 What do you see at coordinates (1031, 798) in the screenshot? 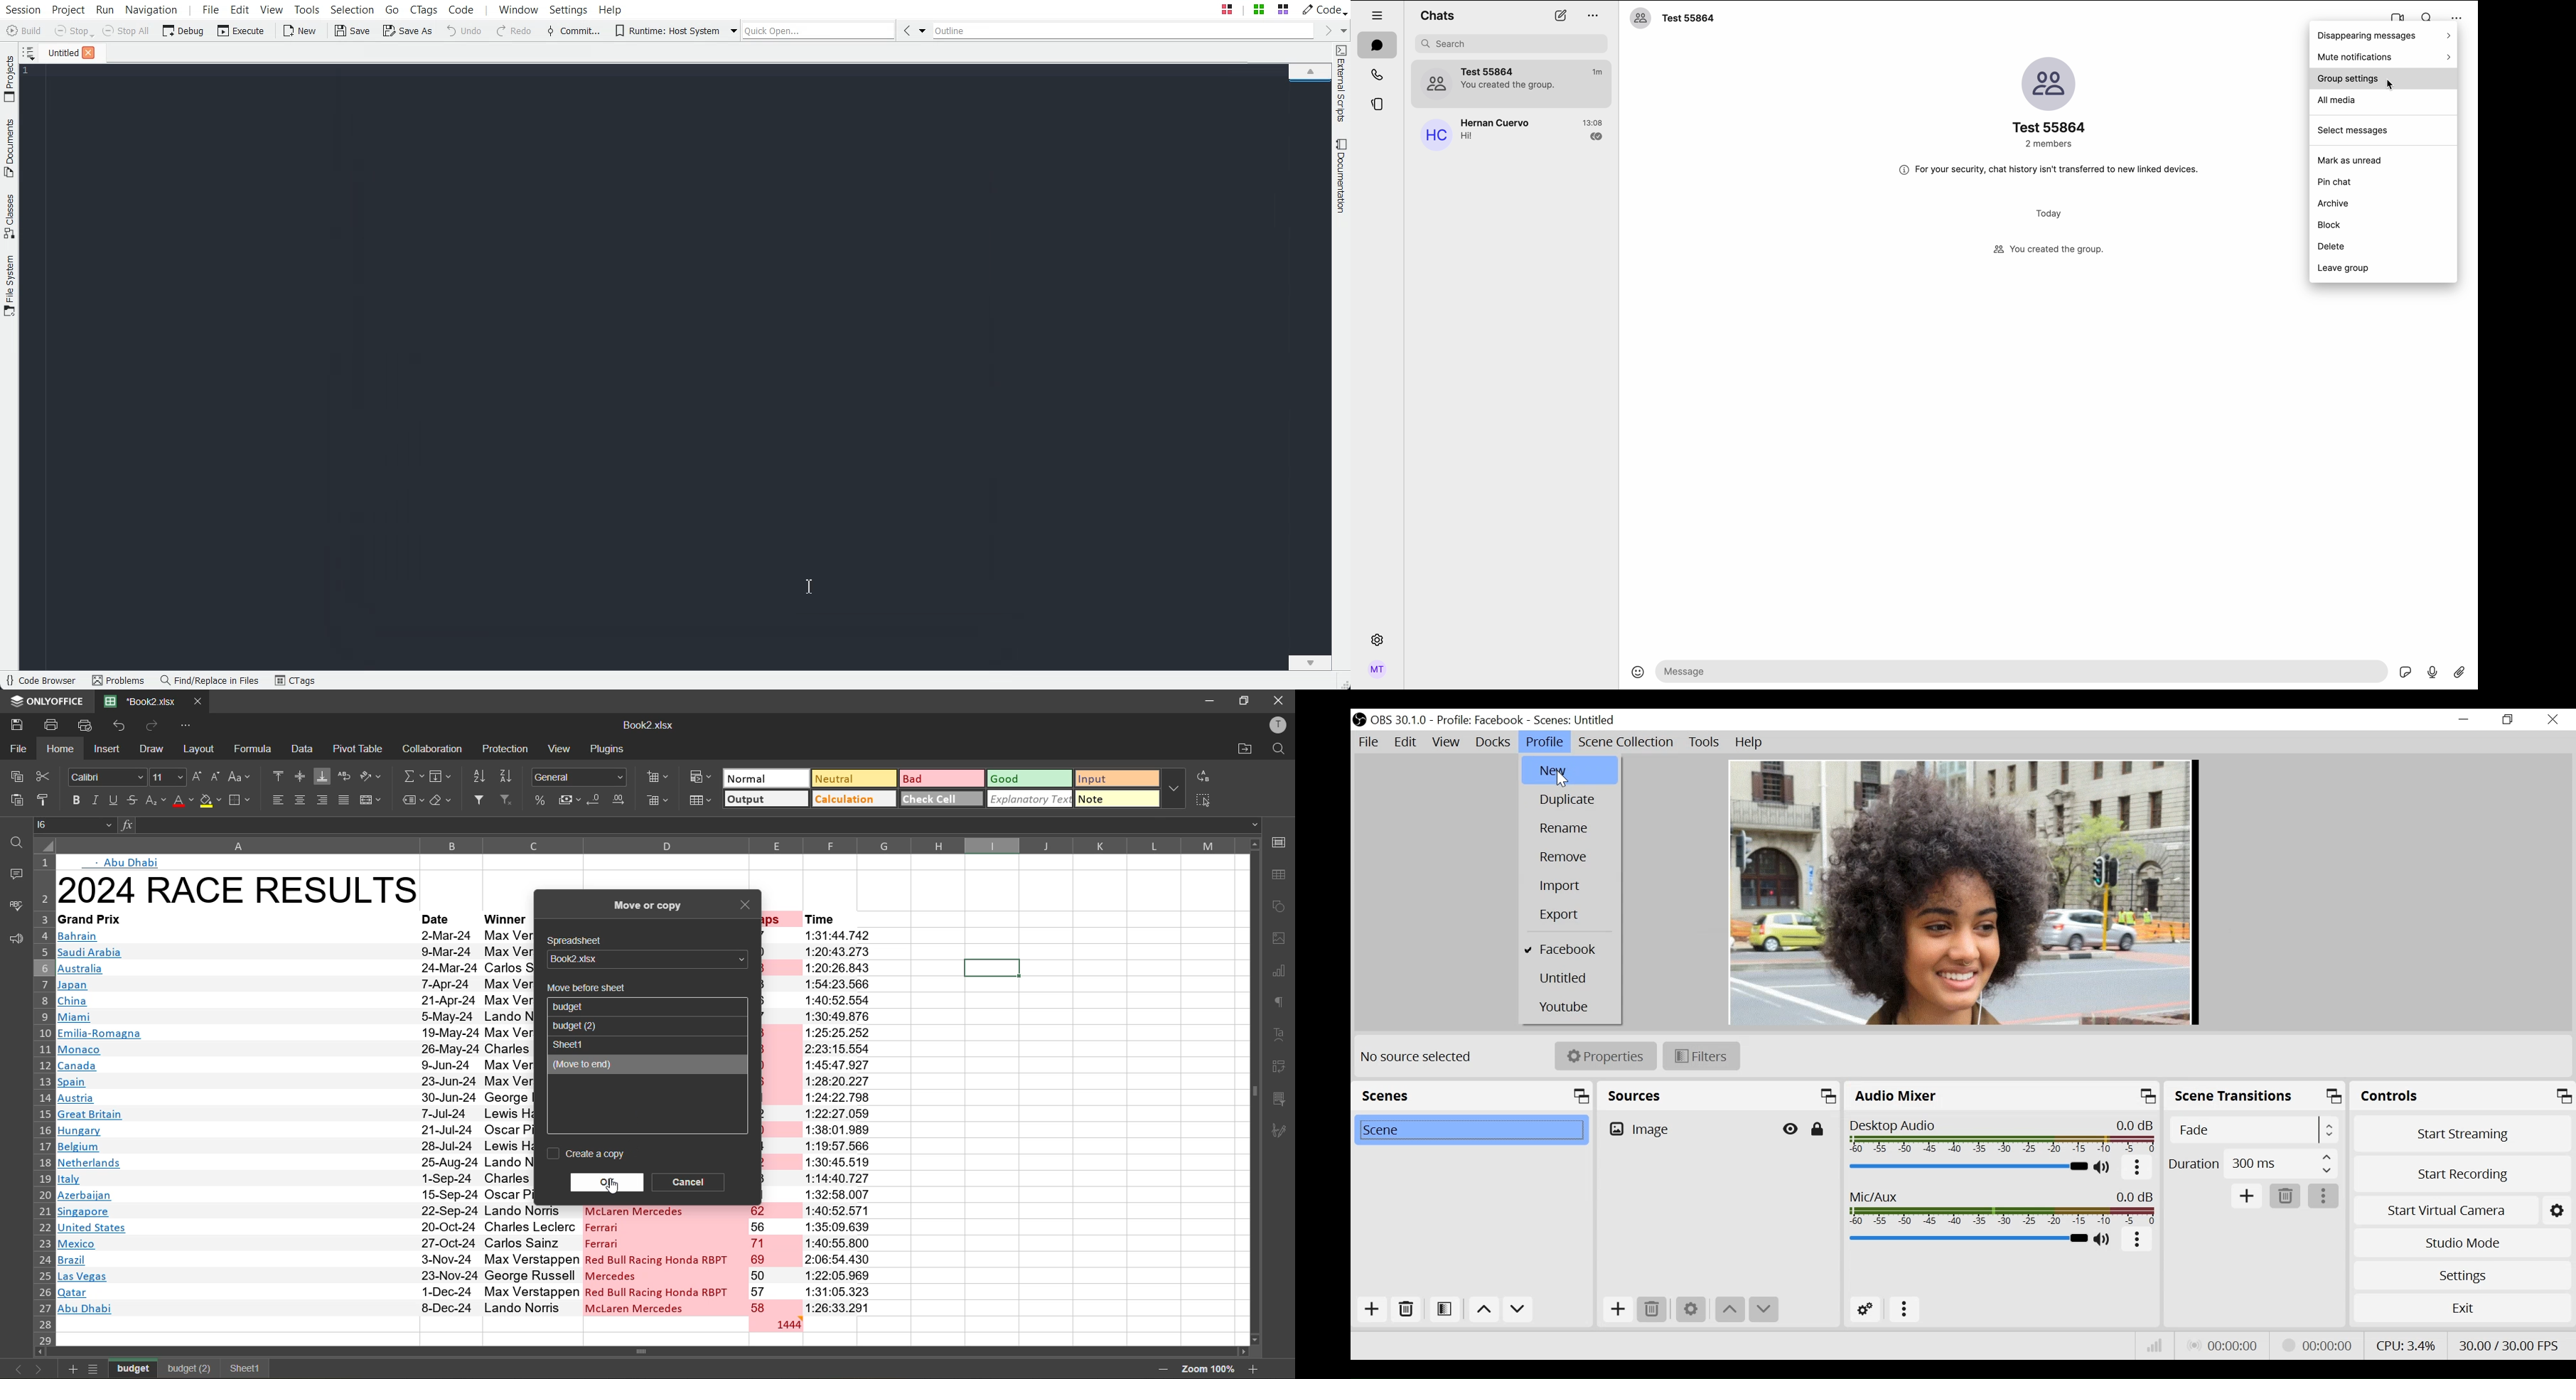
I see `explanatory text` at bounding box center [1031, 798].